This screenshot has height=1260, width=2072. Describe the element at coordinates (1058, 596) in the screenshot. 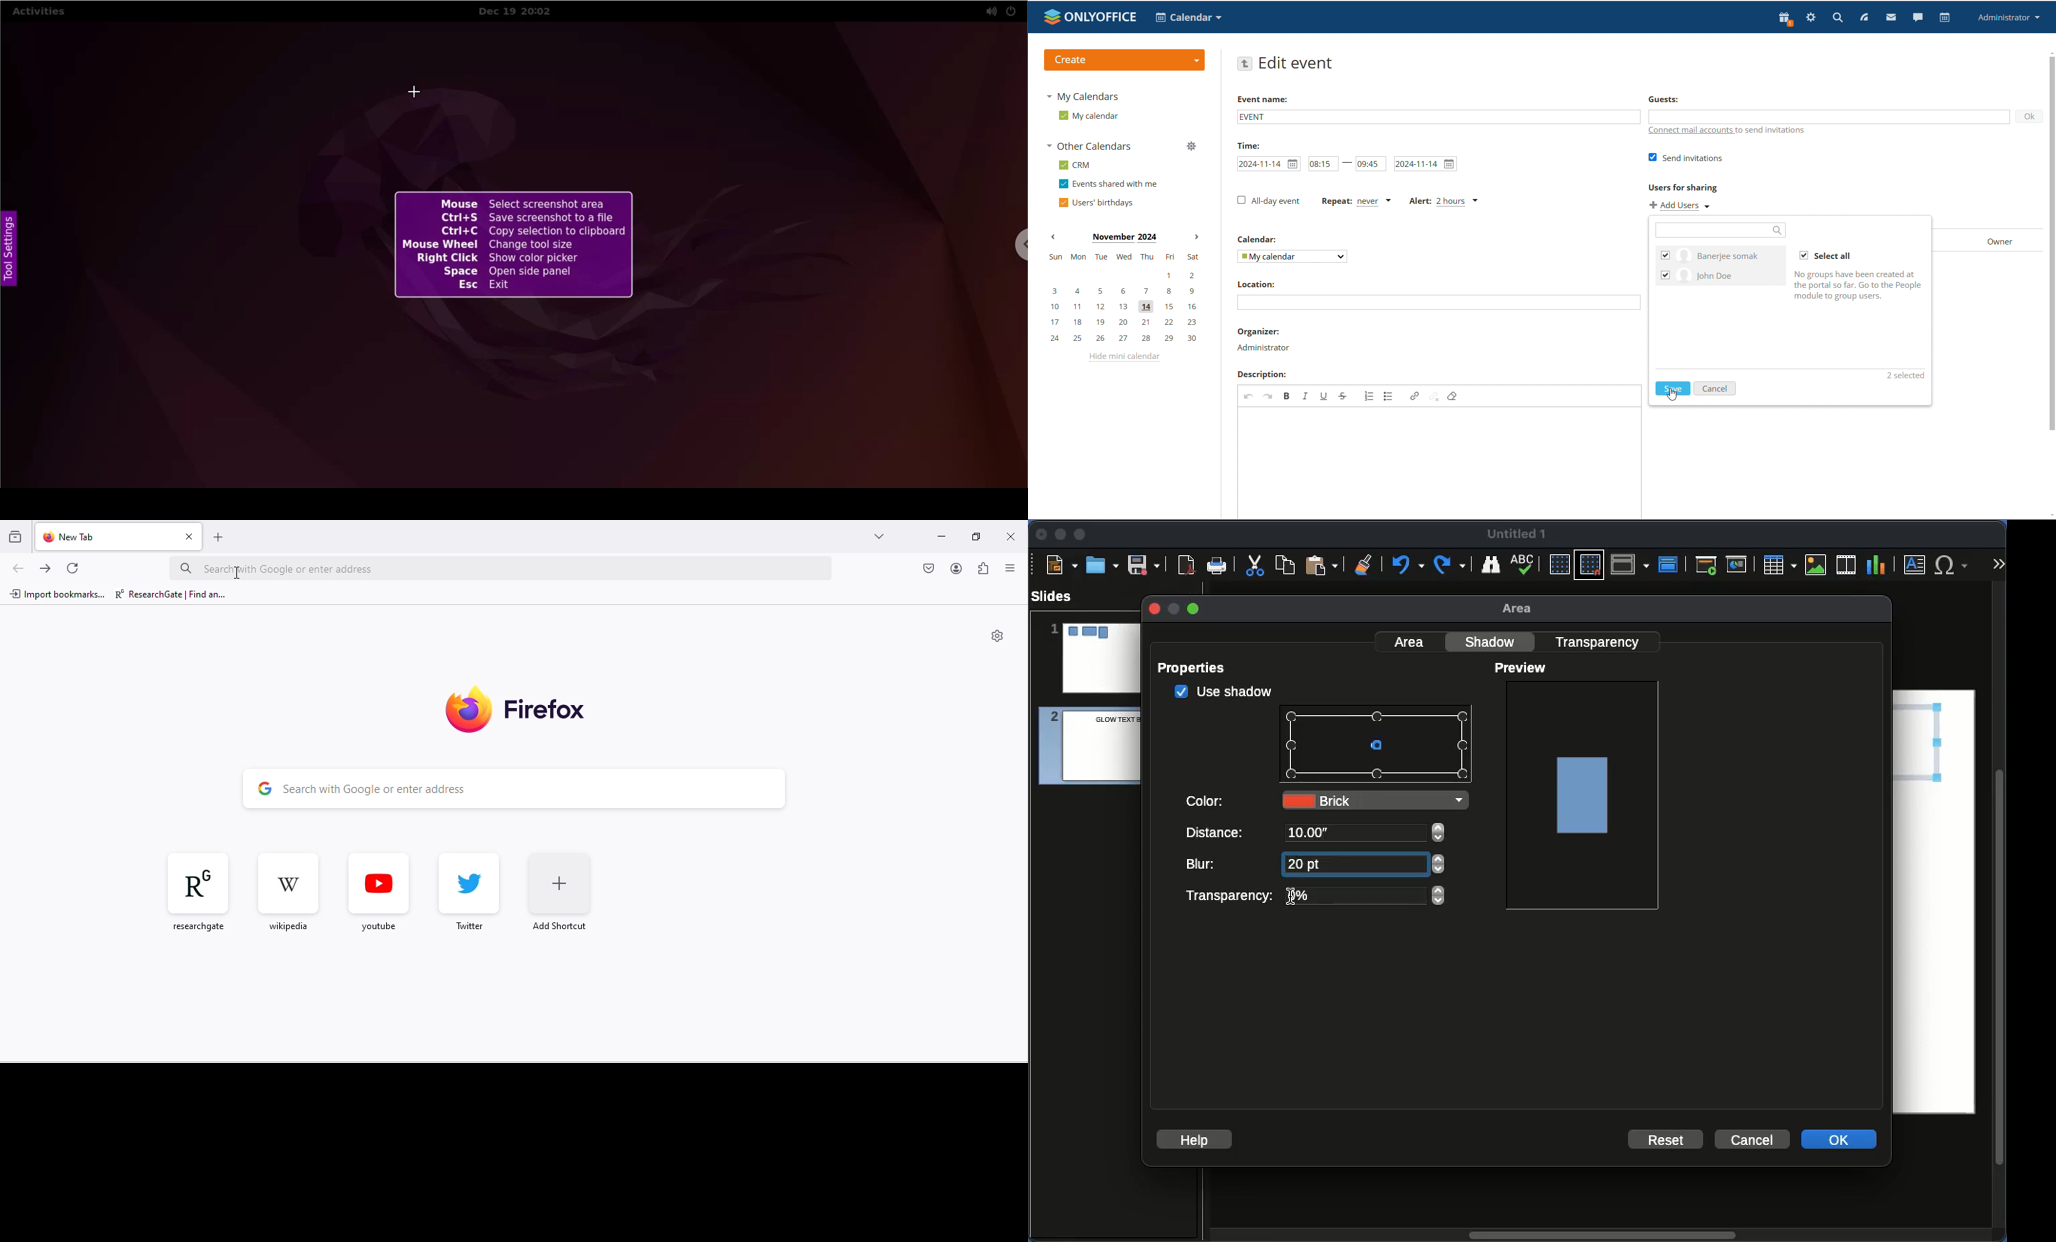

I see `Slides` at that location.